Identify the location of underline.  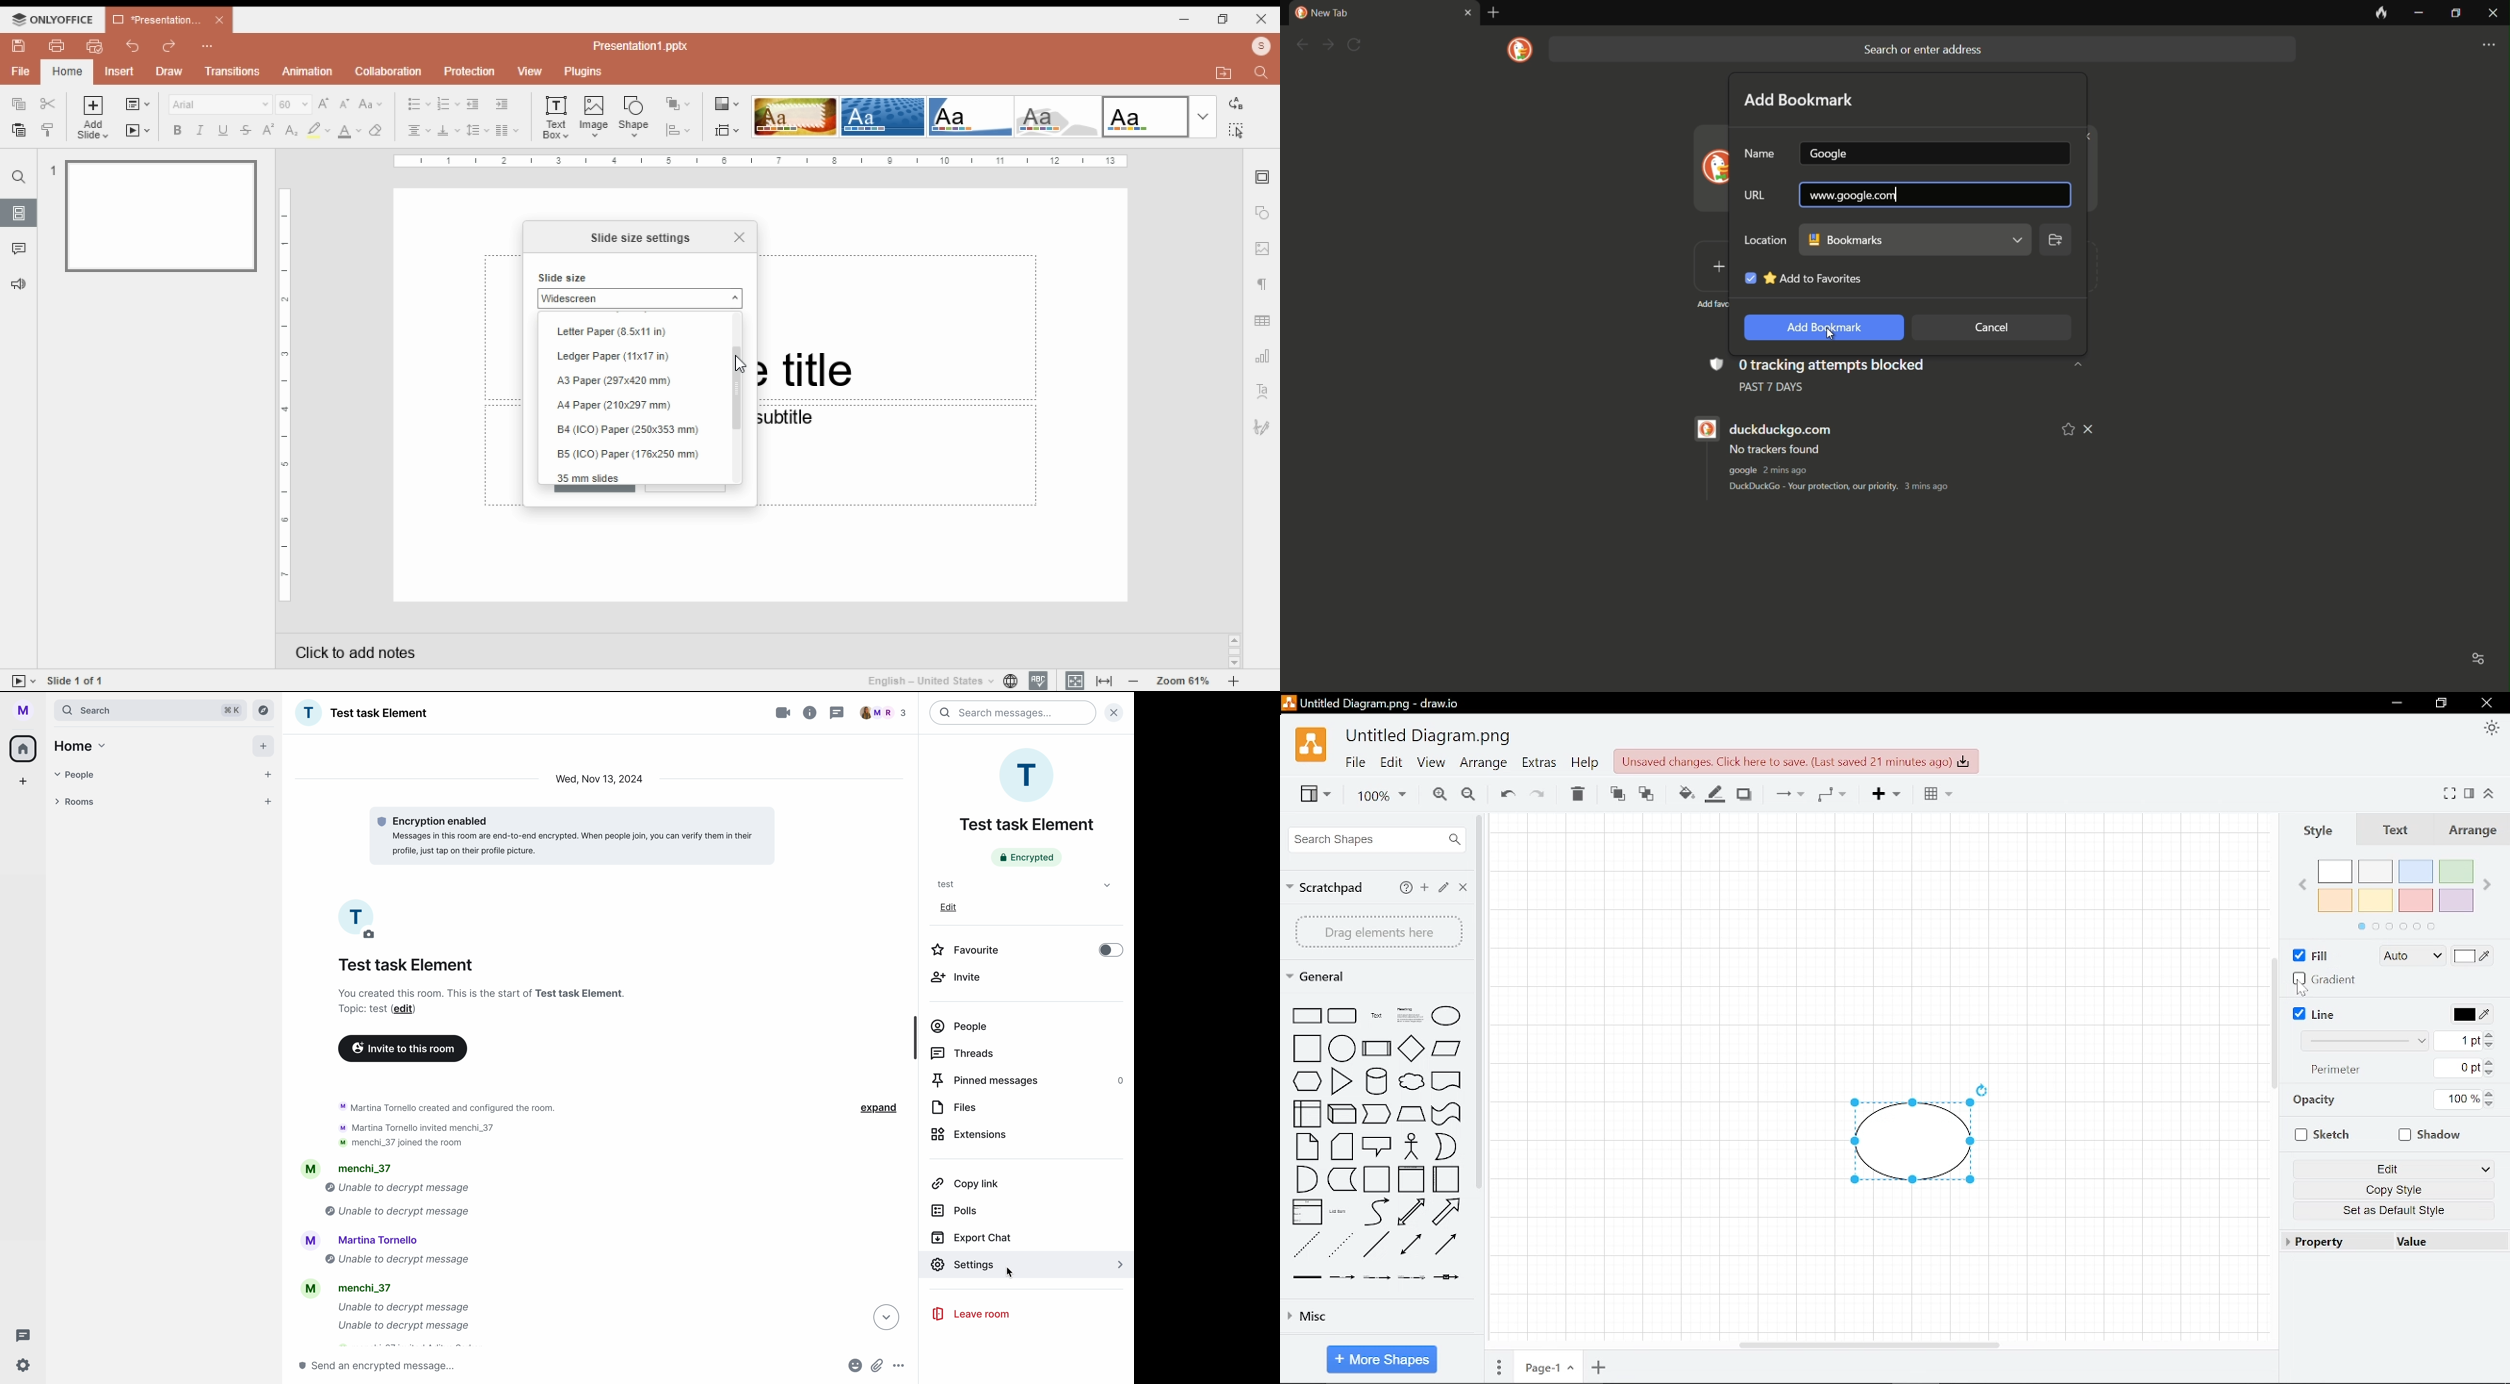
(222, 130).